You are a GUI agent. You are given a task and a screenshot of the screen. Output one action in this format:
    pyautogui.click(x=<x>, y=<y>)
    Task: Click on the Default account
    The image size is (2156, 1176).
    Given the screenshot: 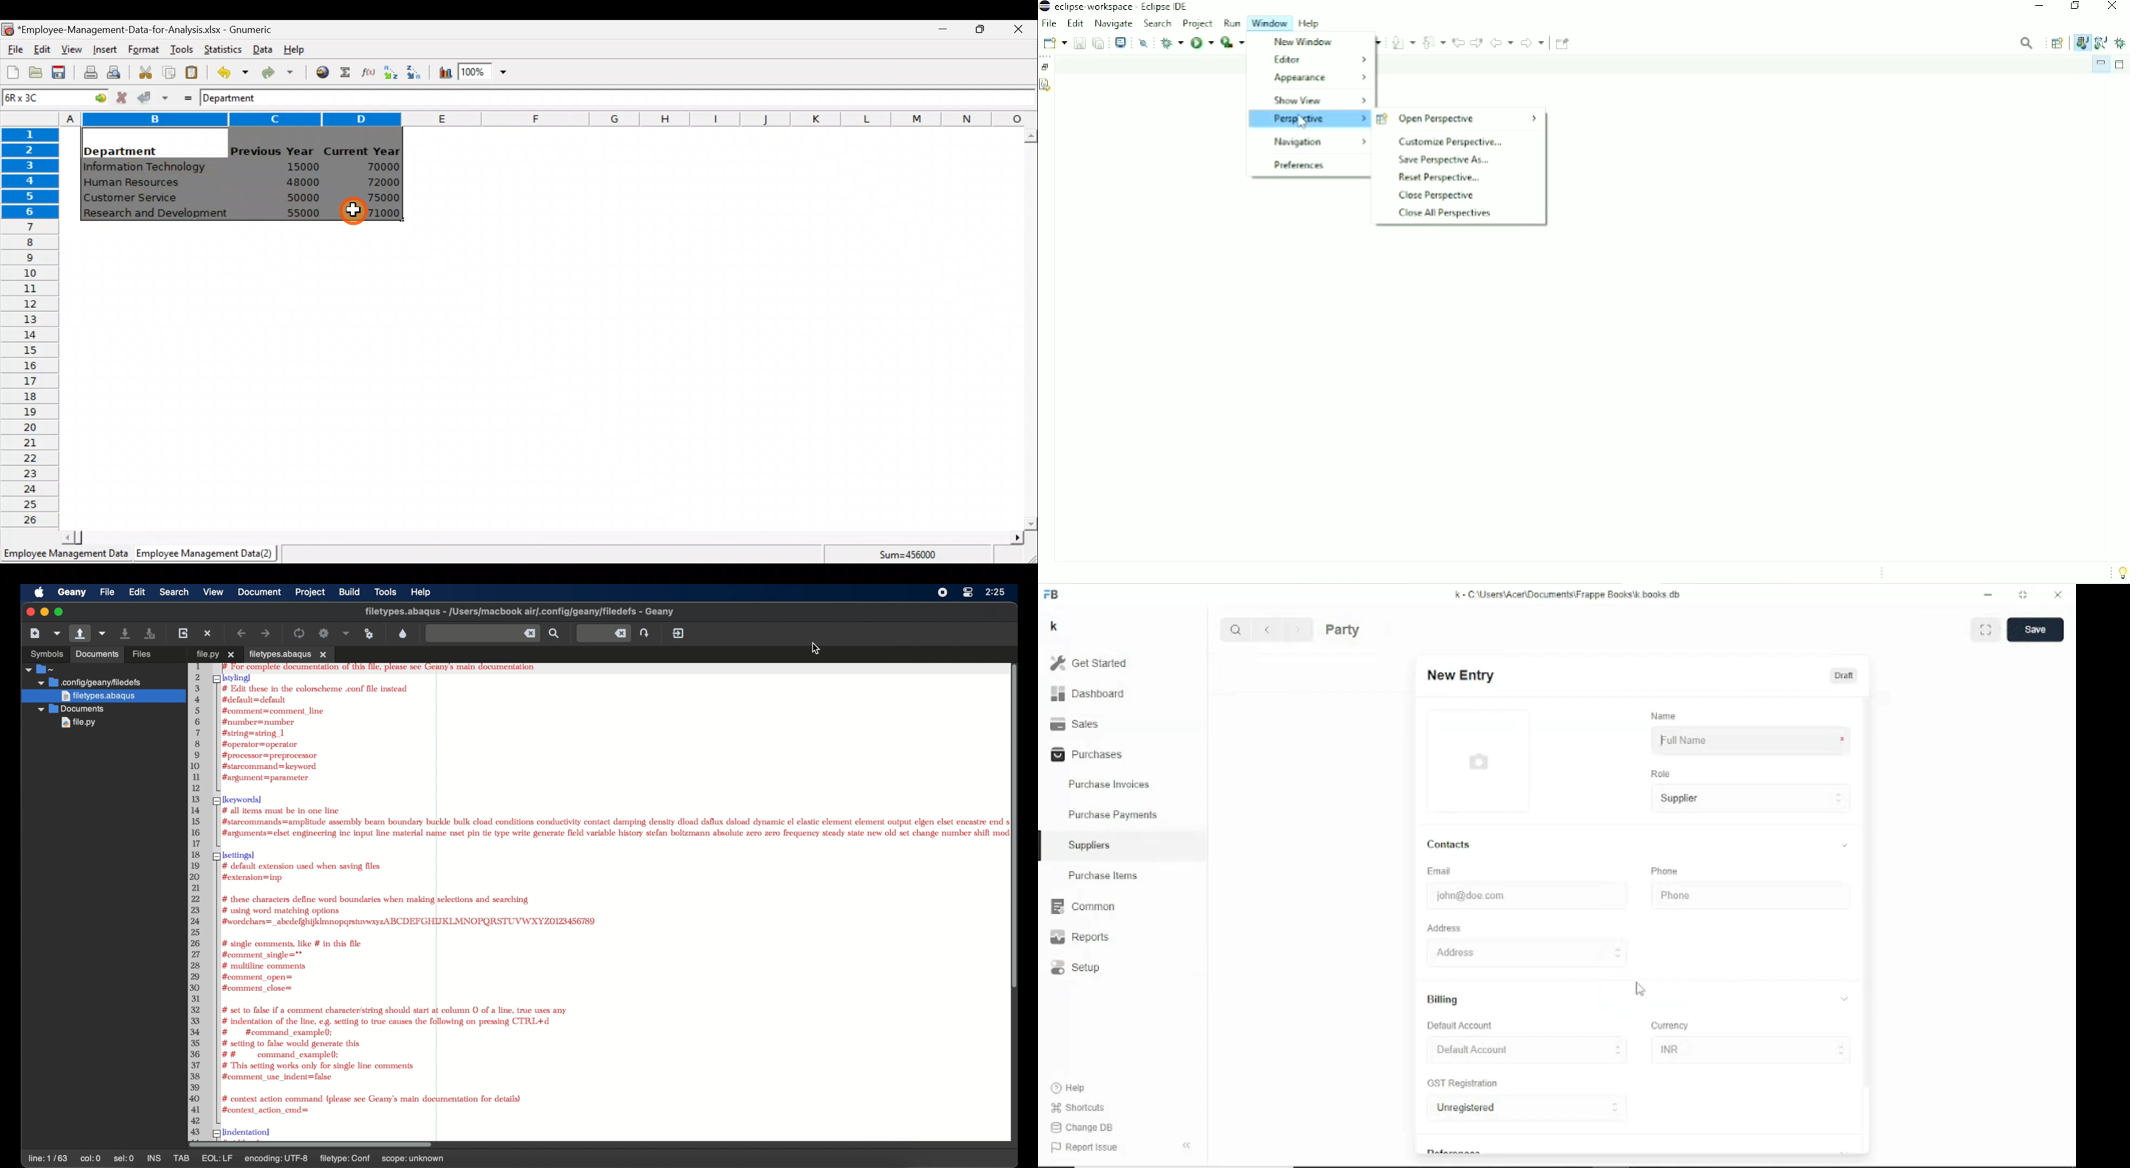 What is the action you would take?
    pyautogui.click(x=1527, y=1050)
    